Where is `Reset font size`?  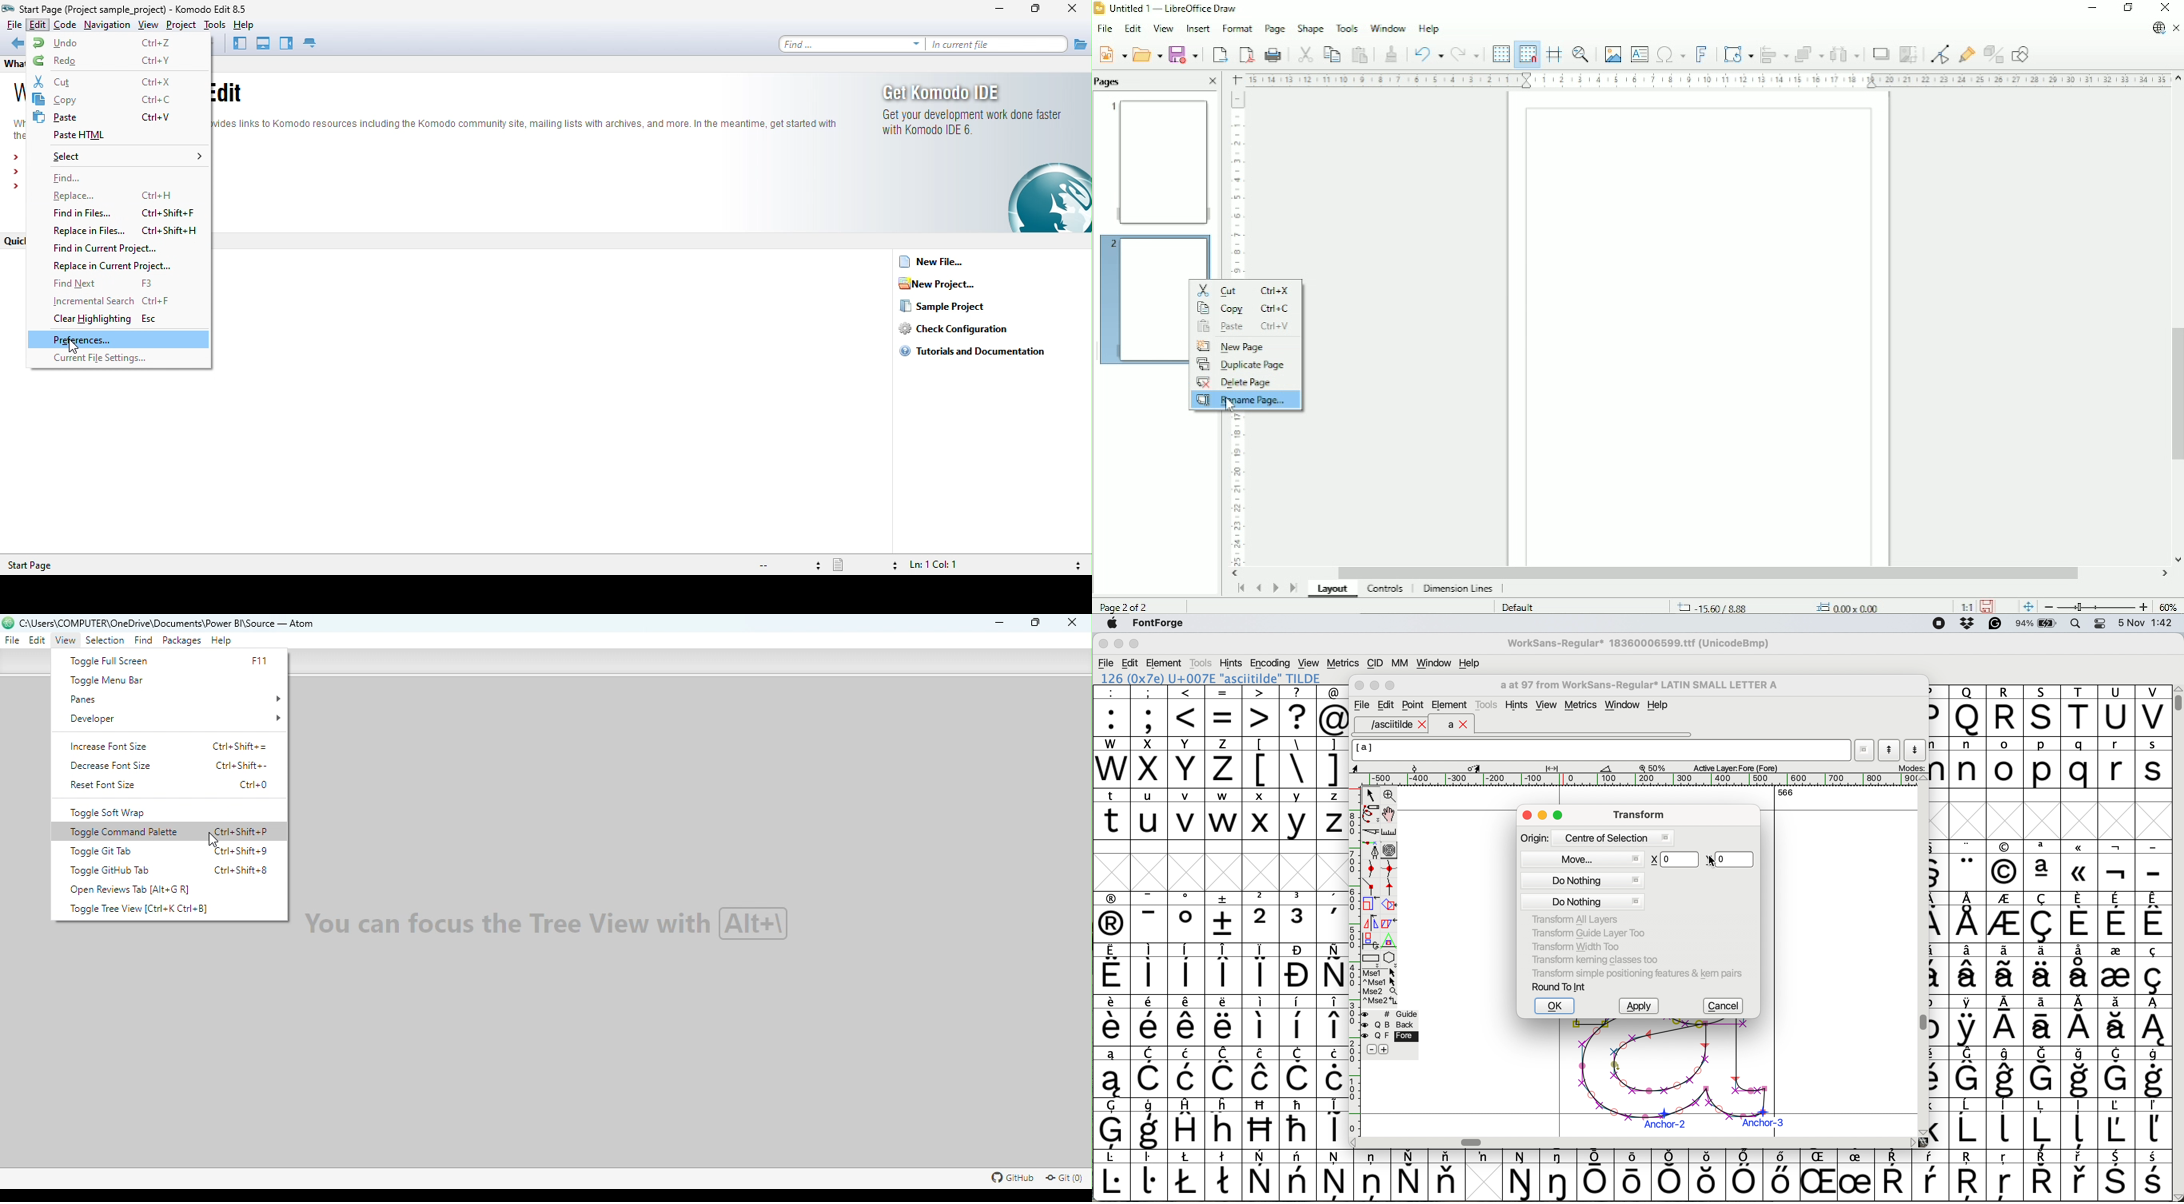
Reset font size is located at coordinates (177, 787).